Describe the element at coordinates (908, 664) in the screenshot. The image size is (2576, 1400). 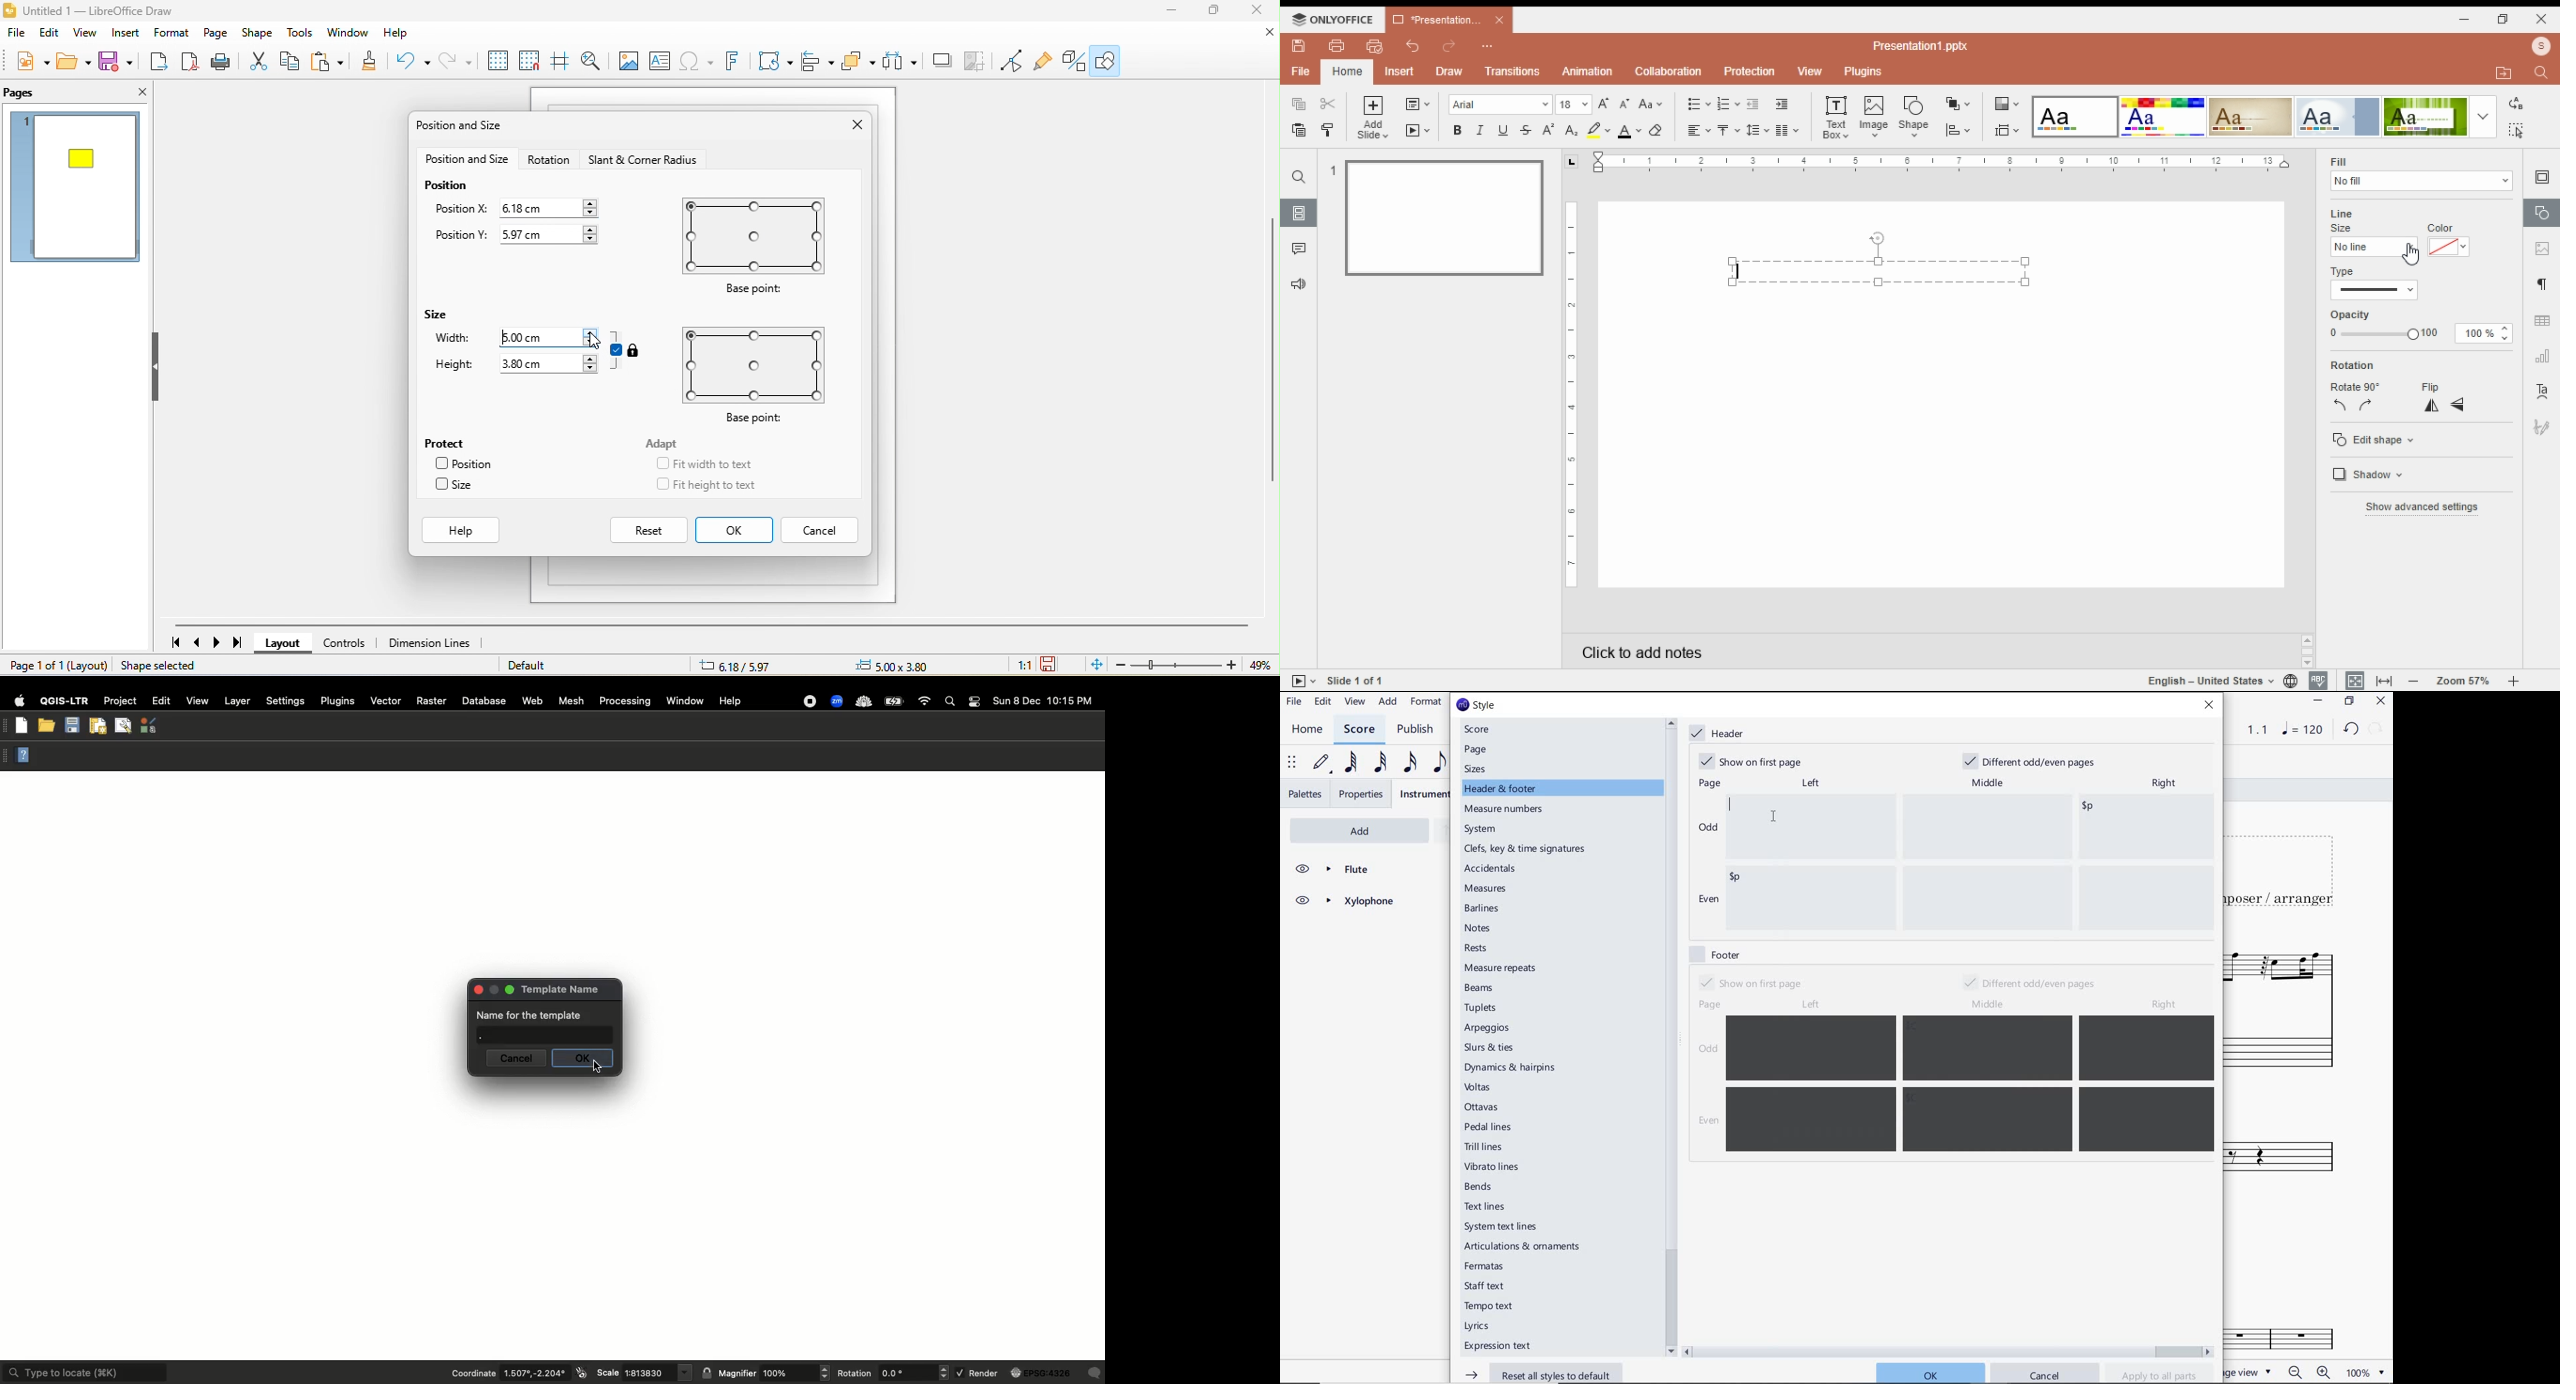
I see `0.00 x0.00` at that location.